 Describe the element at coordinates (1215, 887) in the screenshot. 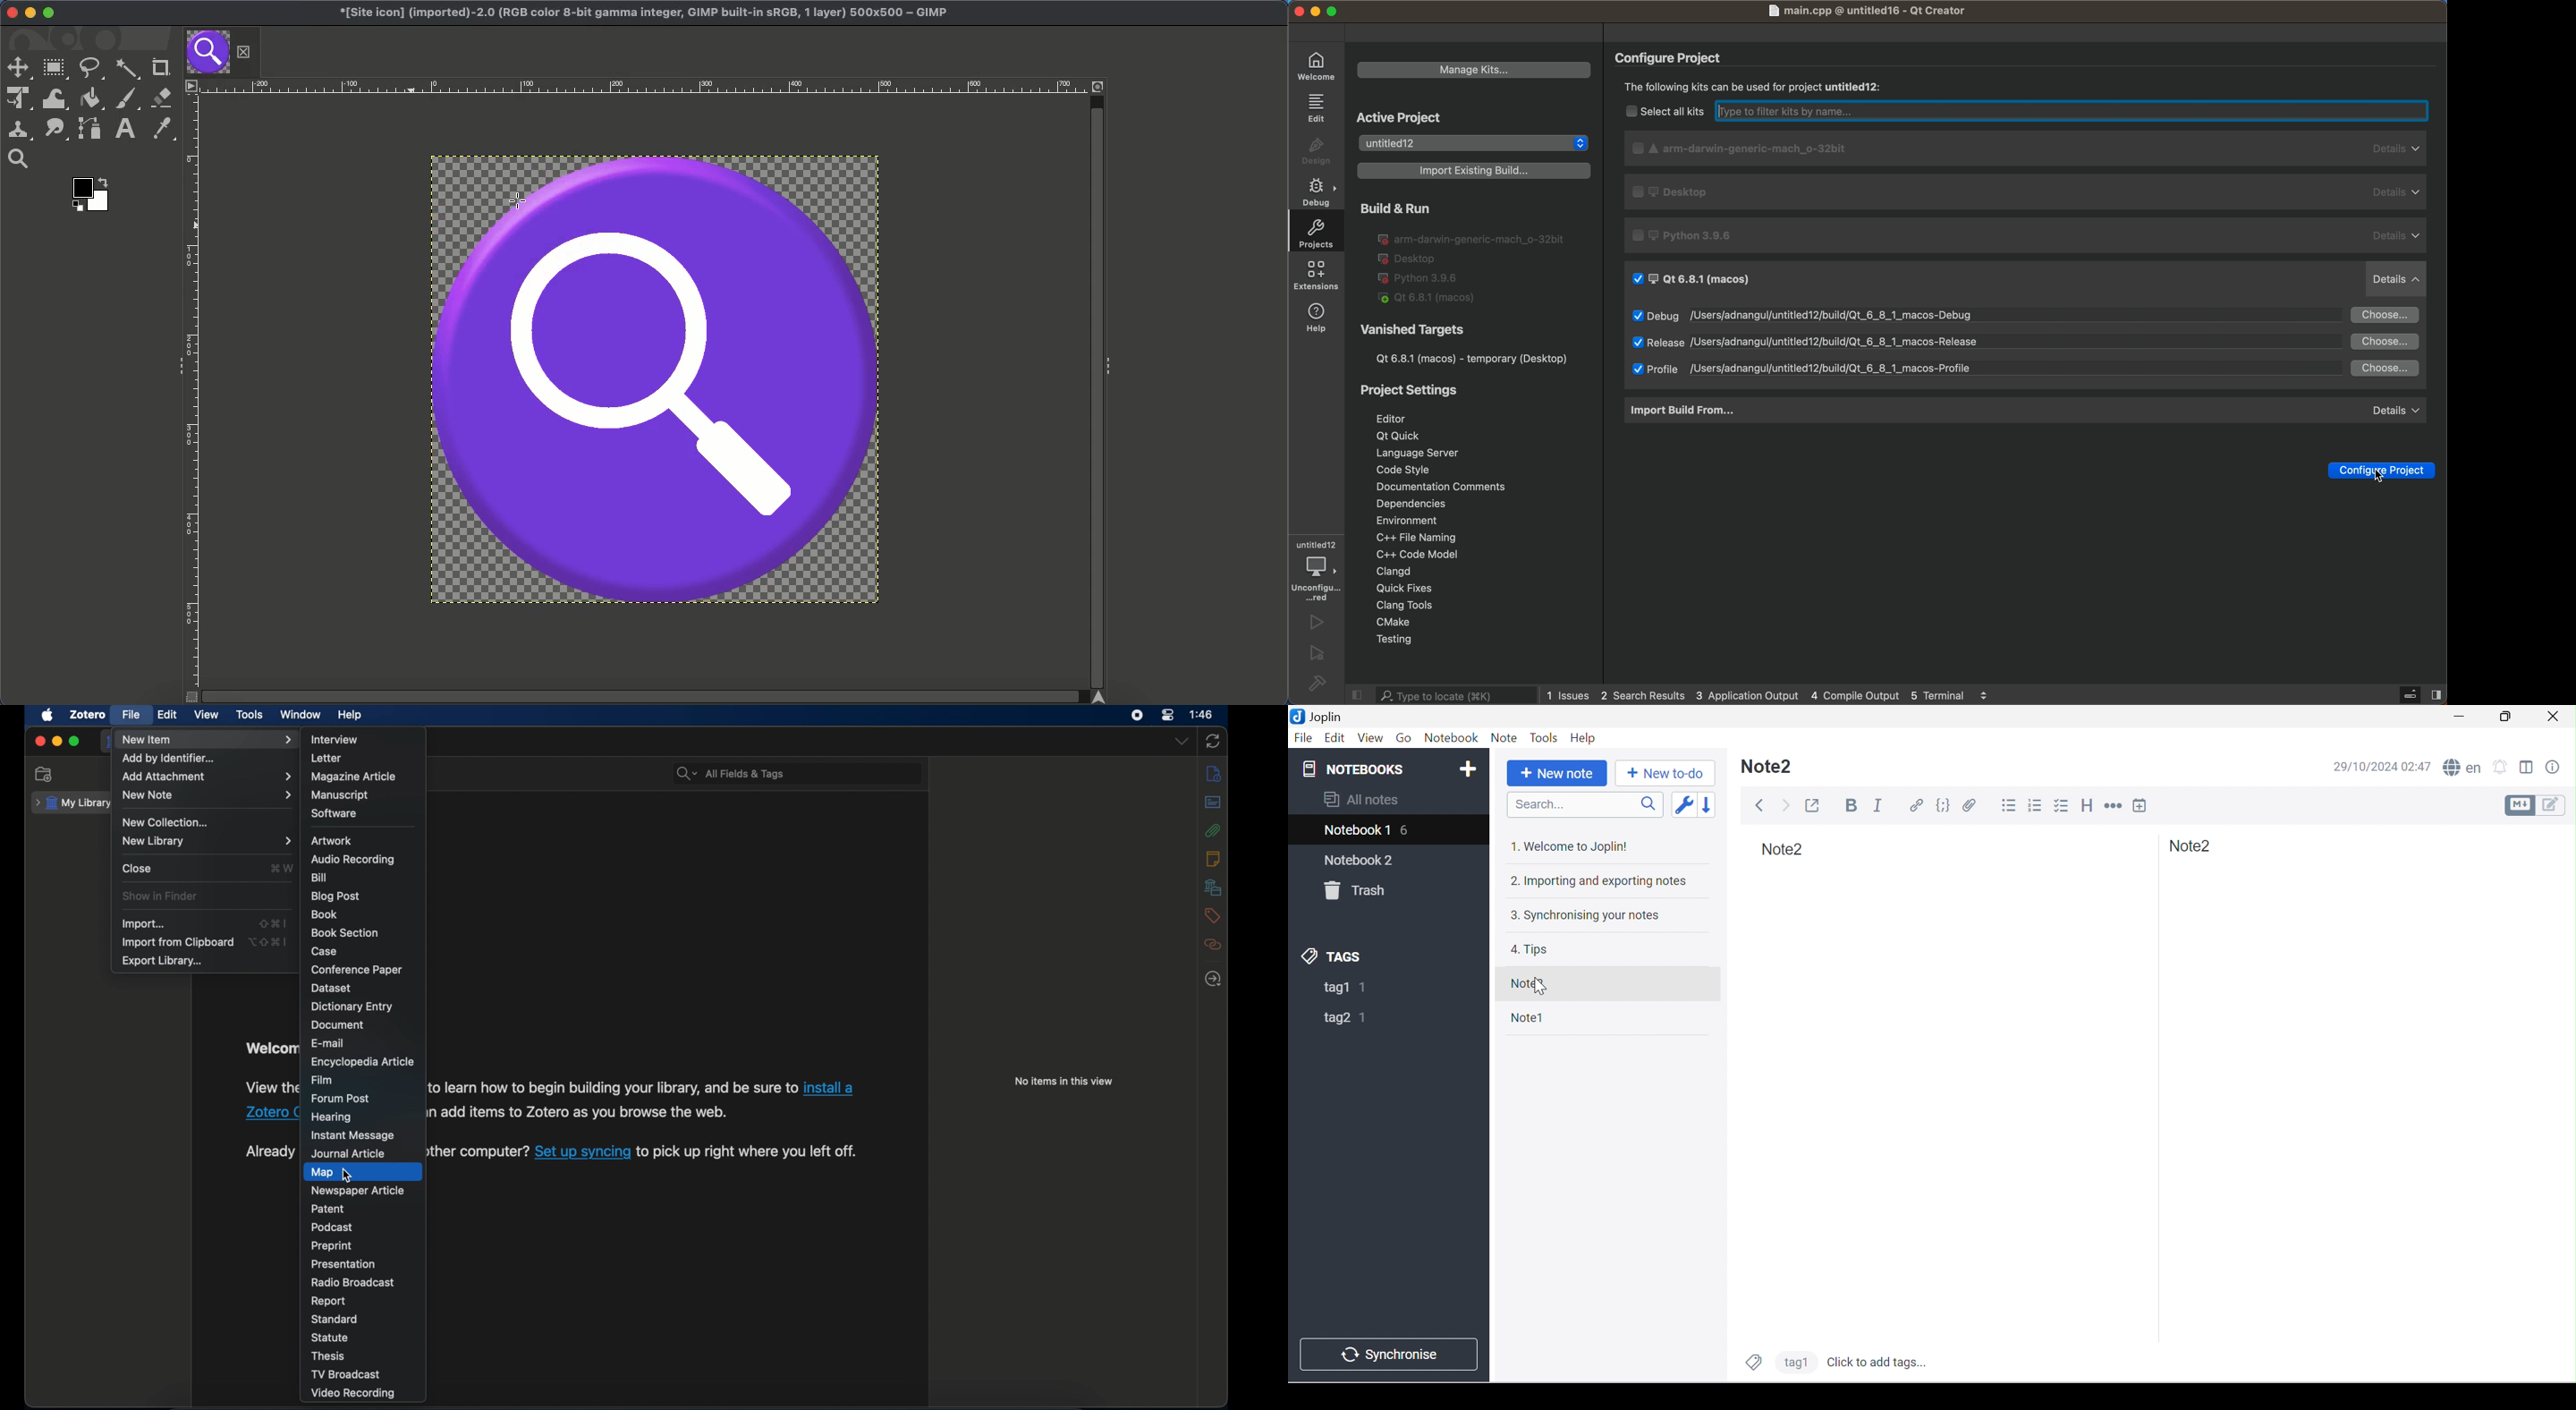

I see `libraries` at that location.